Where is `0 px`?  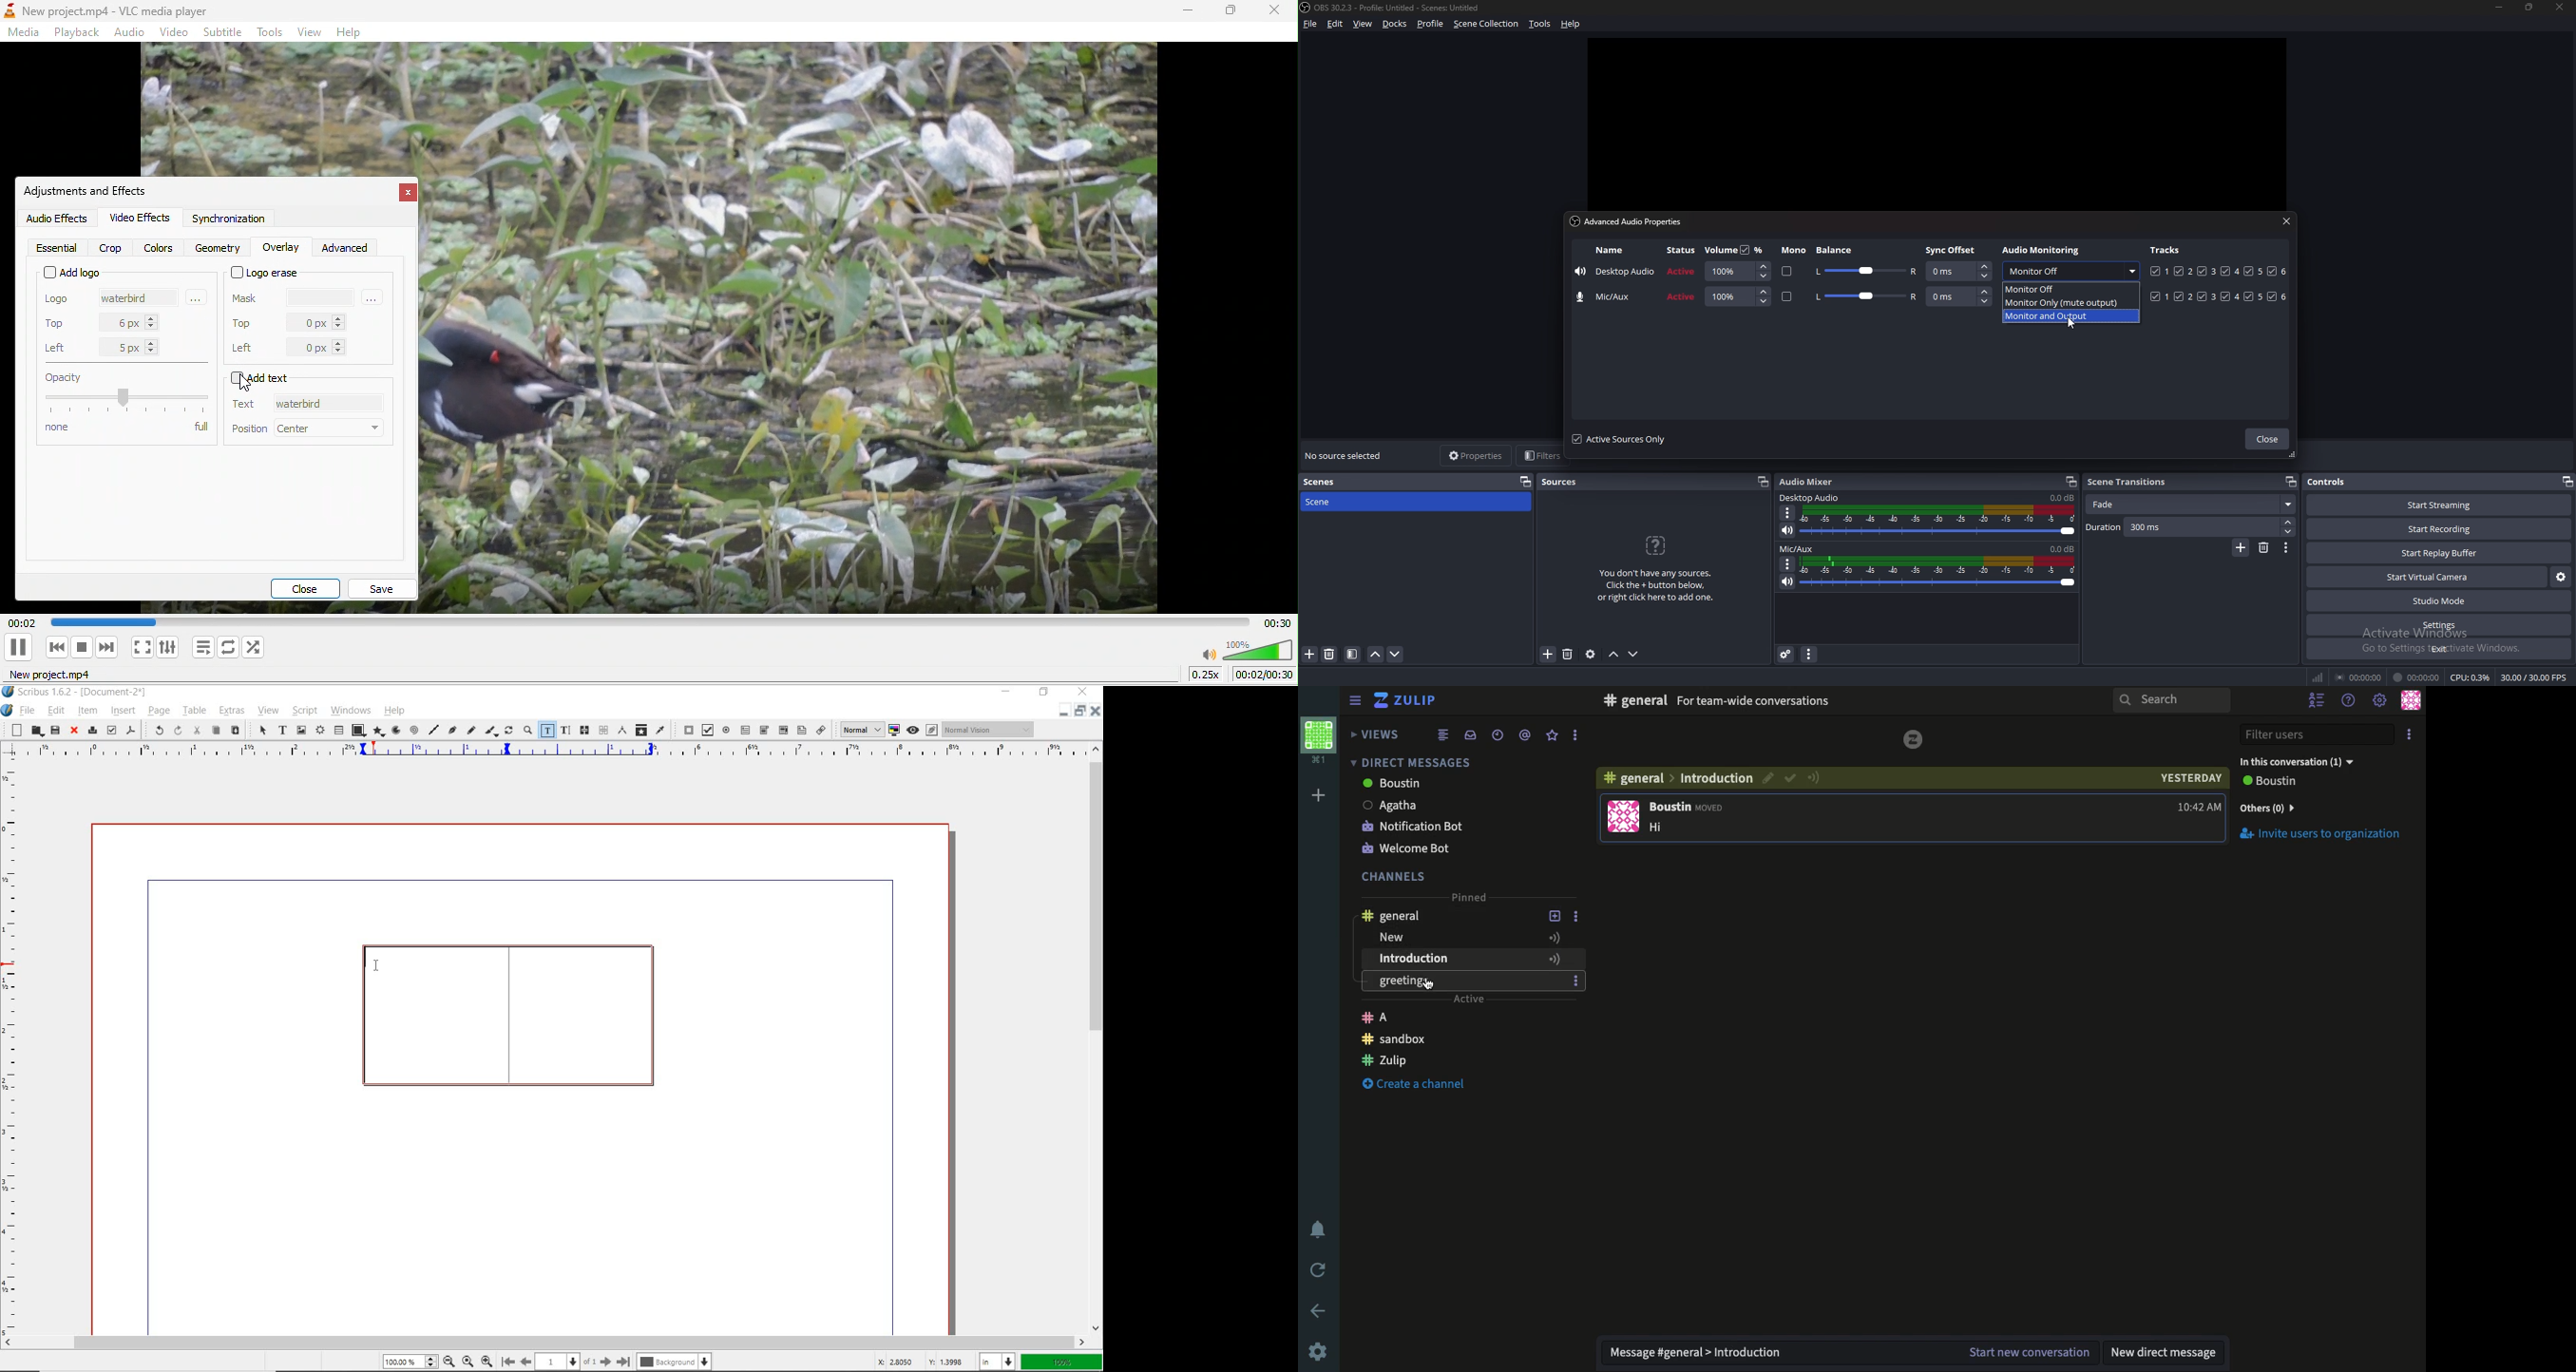
0 px is located at coordinates (322, 324).